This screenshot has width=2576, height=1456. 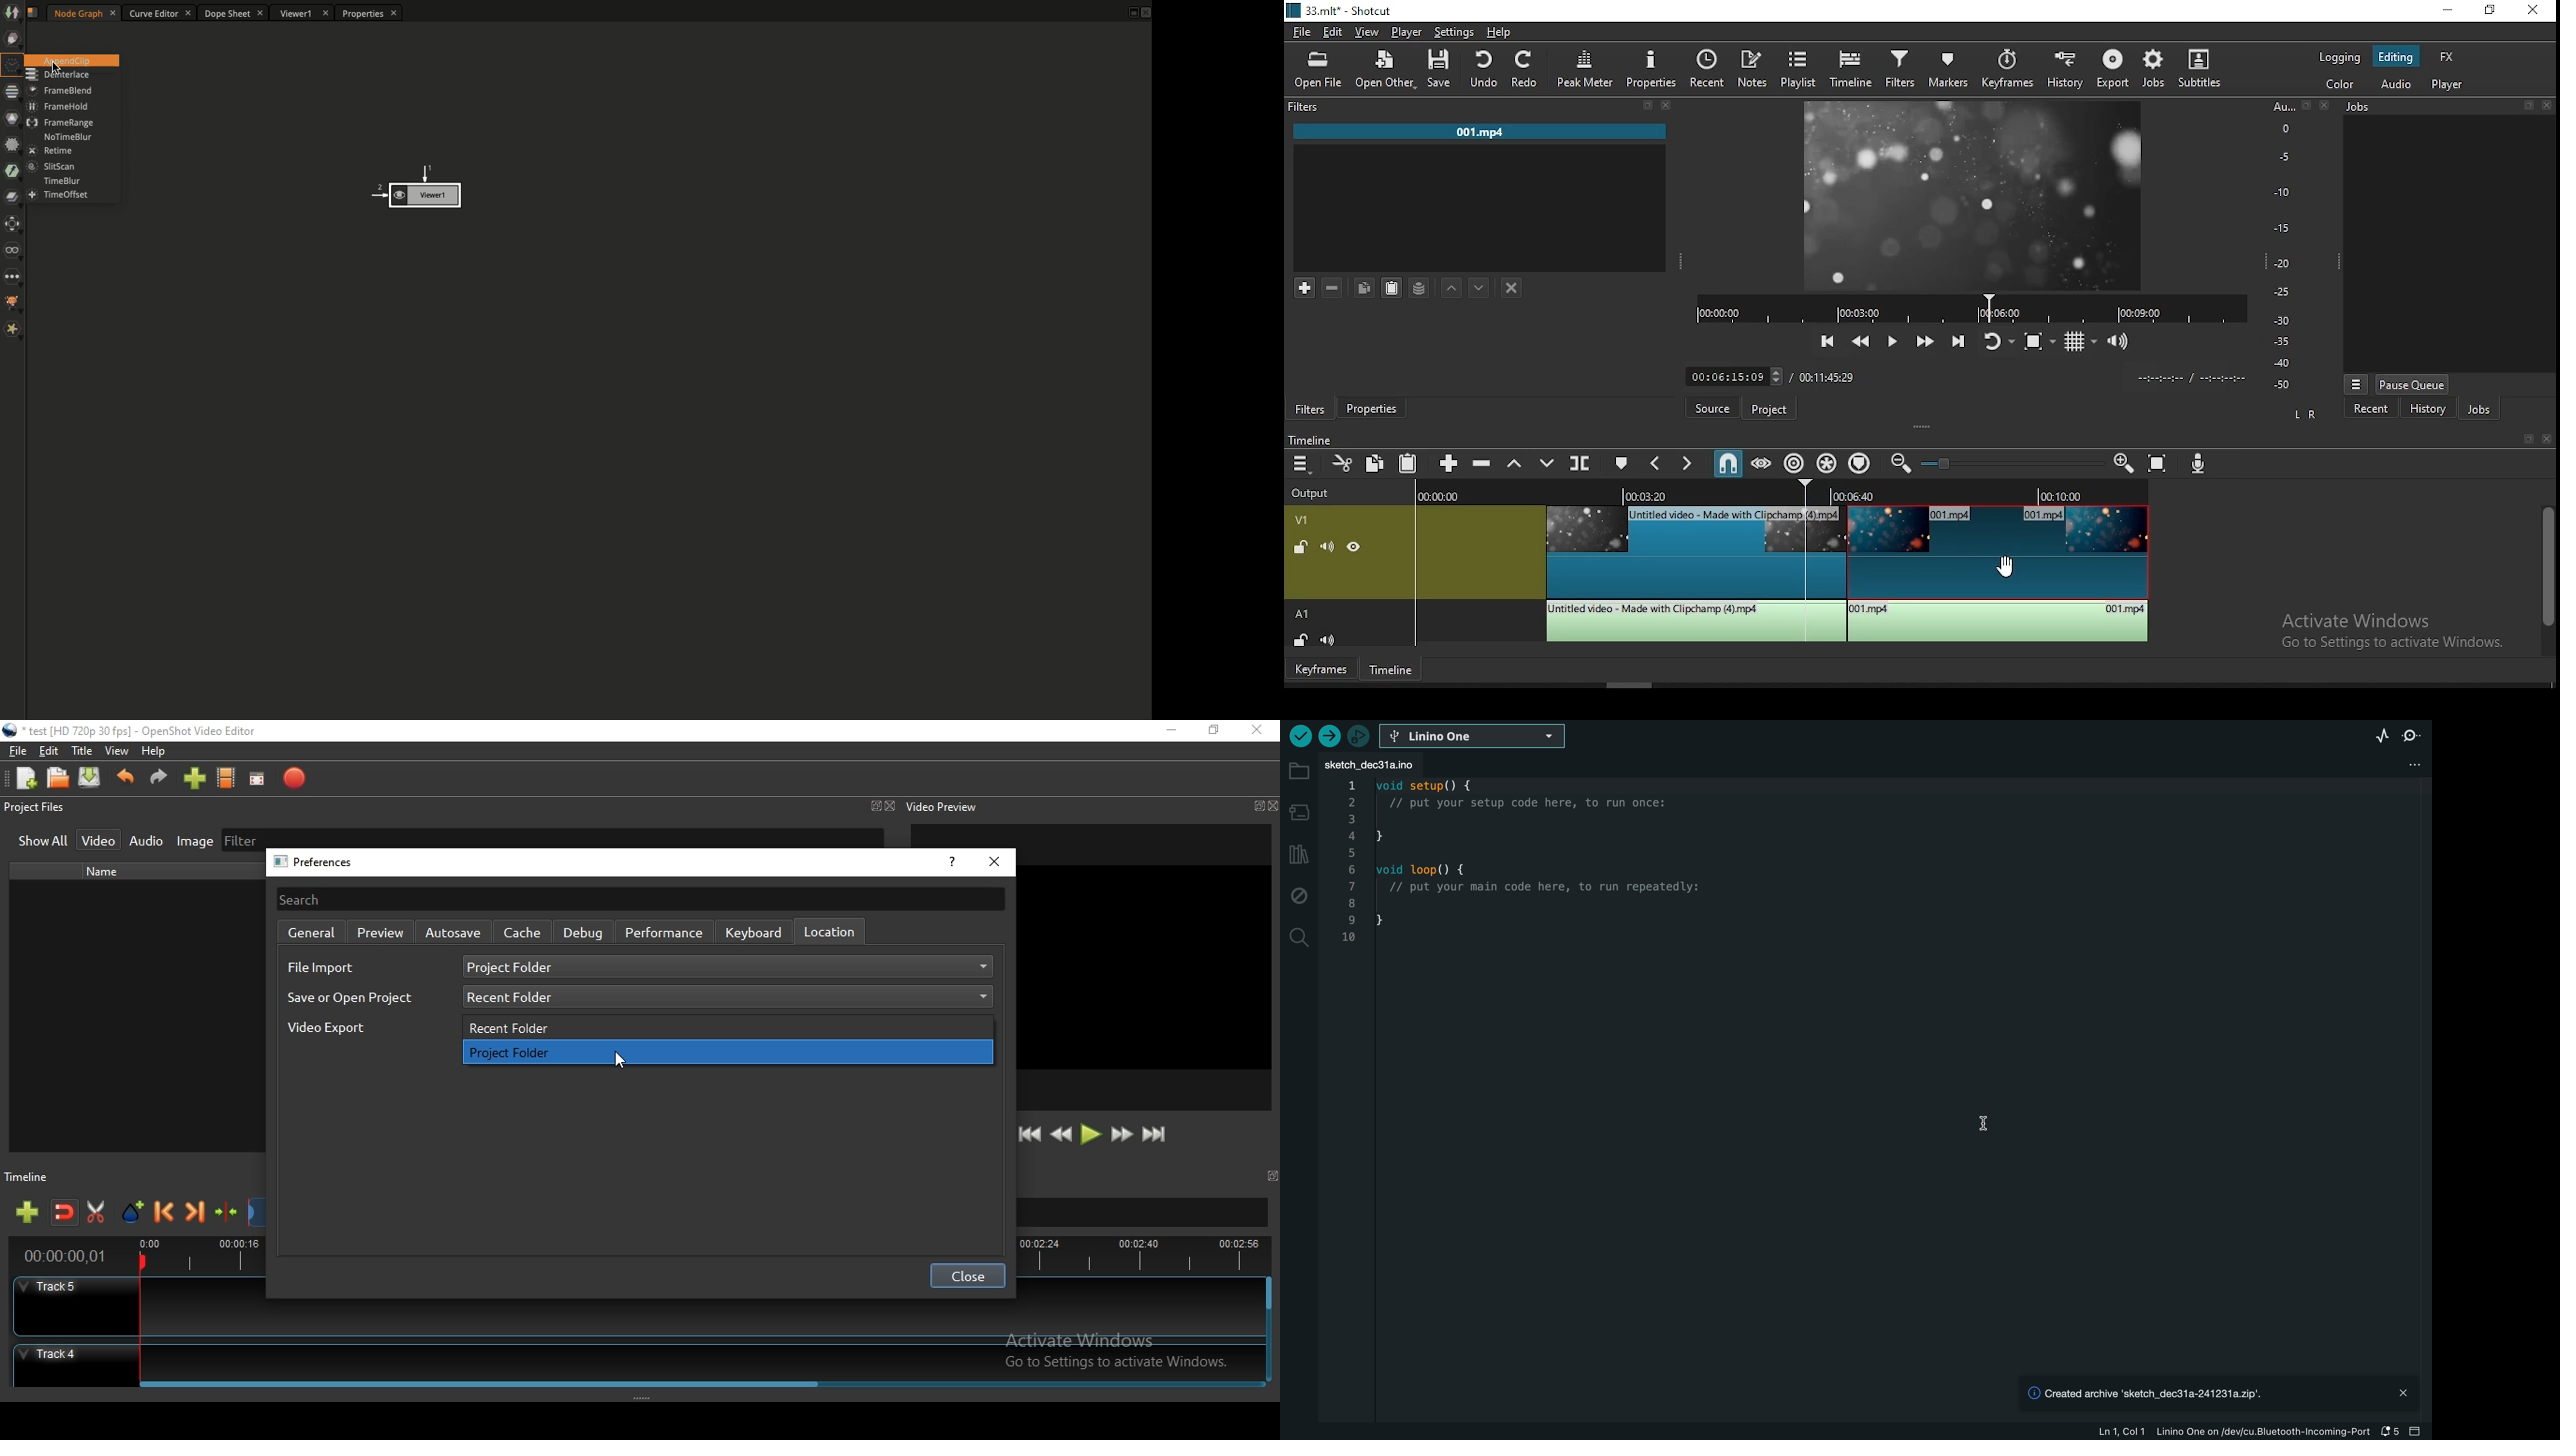 What do you see at coordinates (1515, 464) in the screenshot?
I see `lift` at bounding box center [1515, 464].